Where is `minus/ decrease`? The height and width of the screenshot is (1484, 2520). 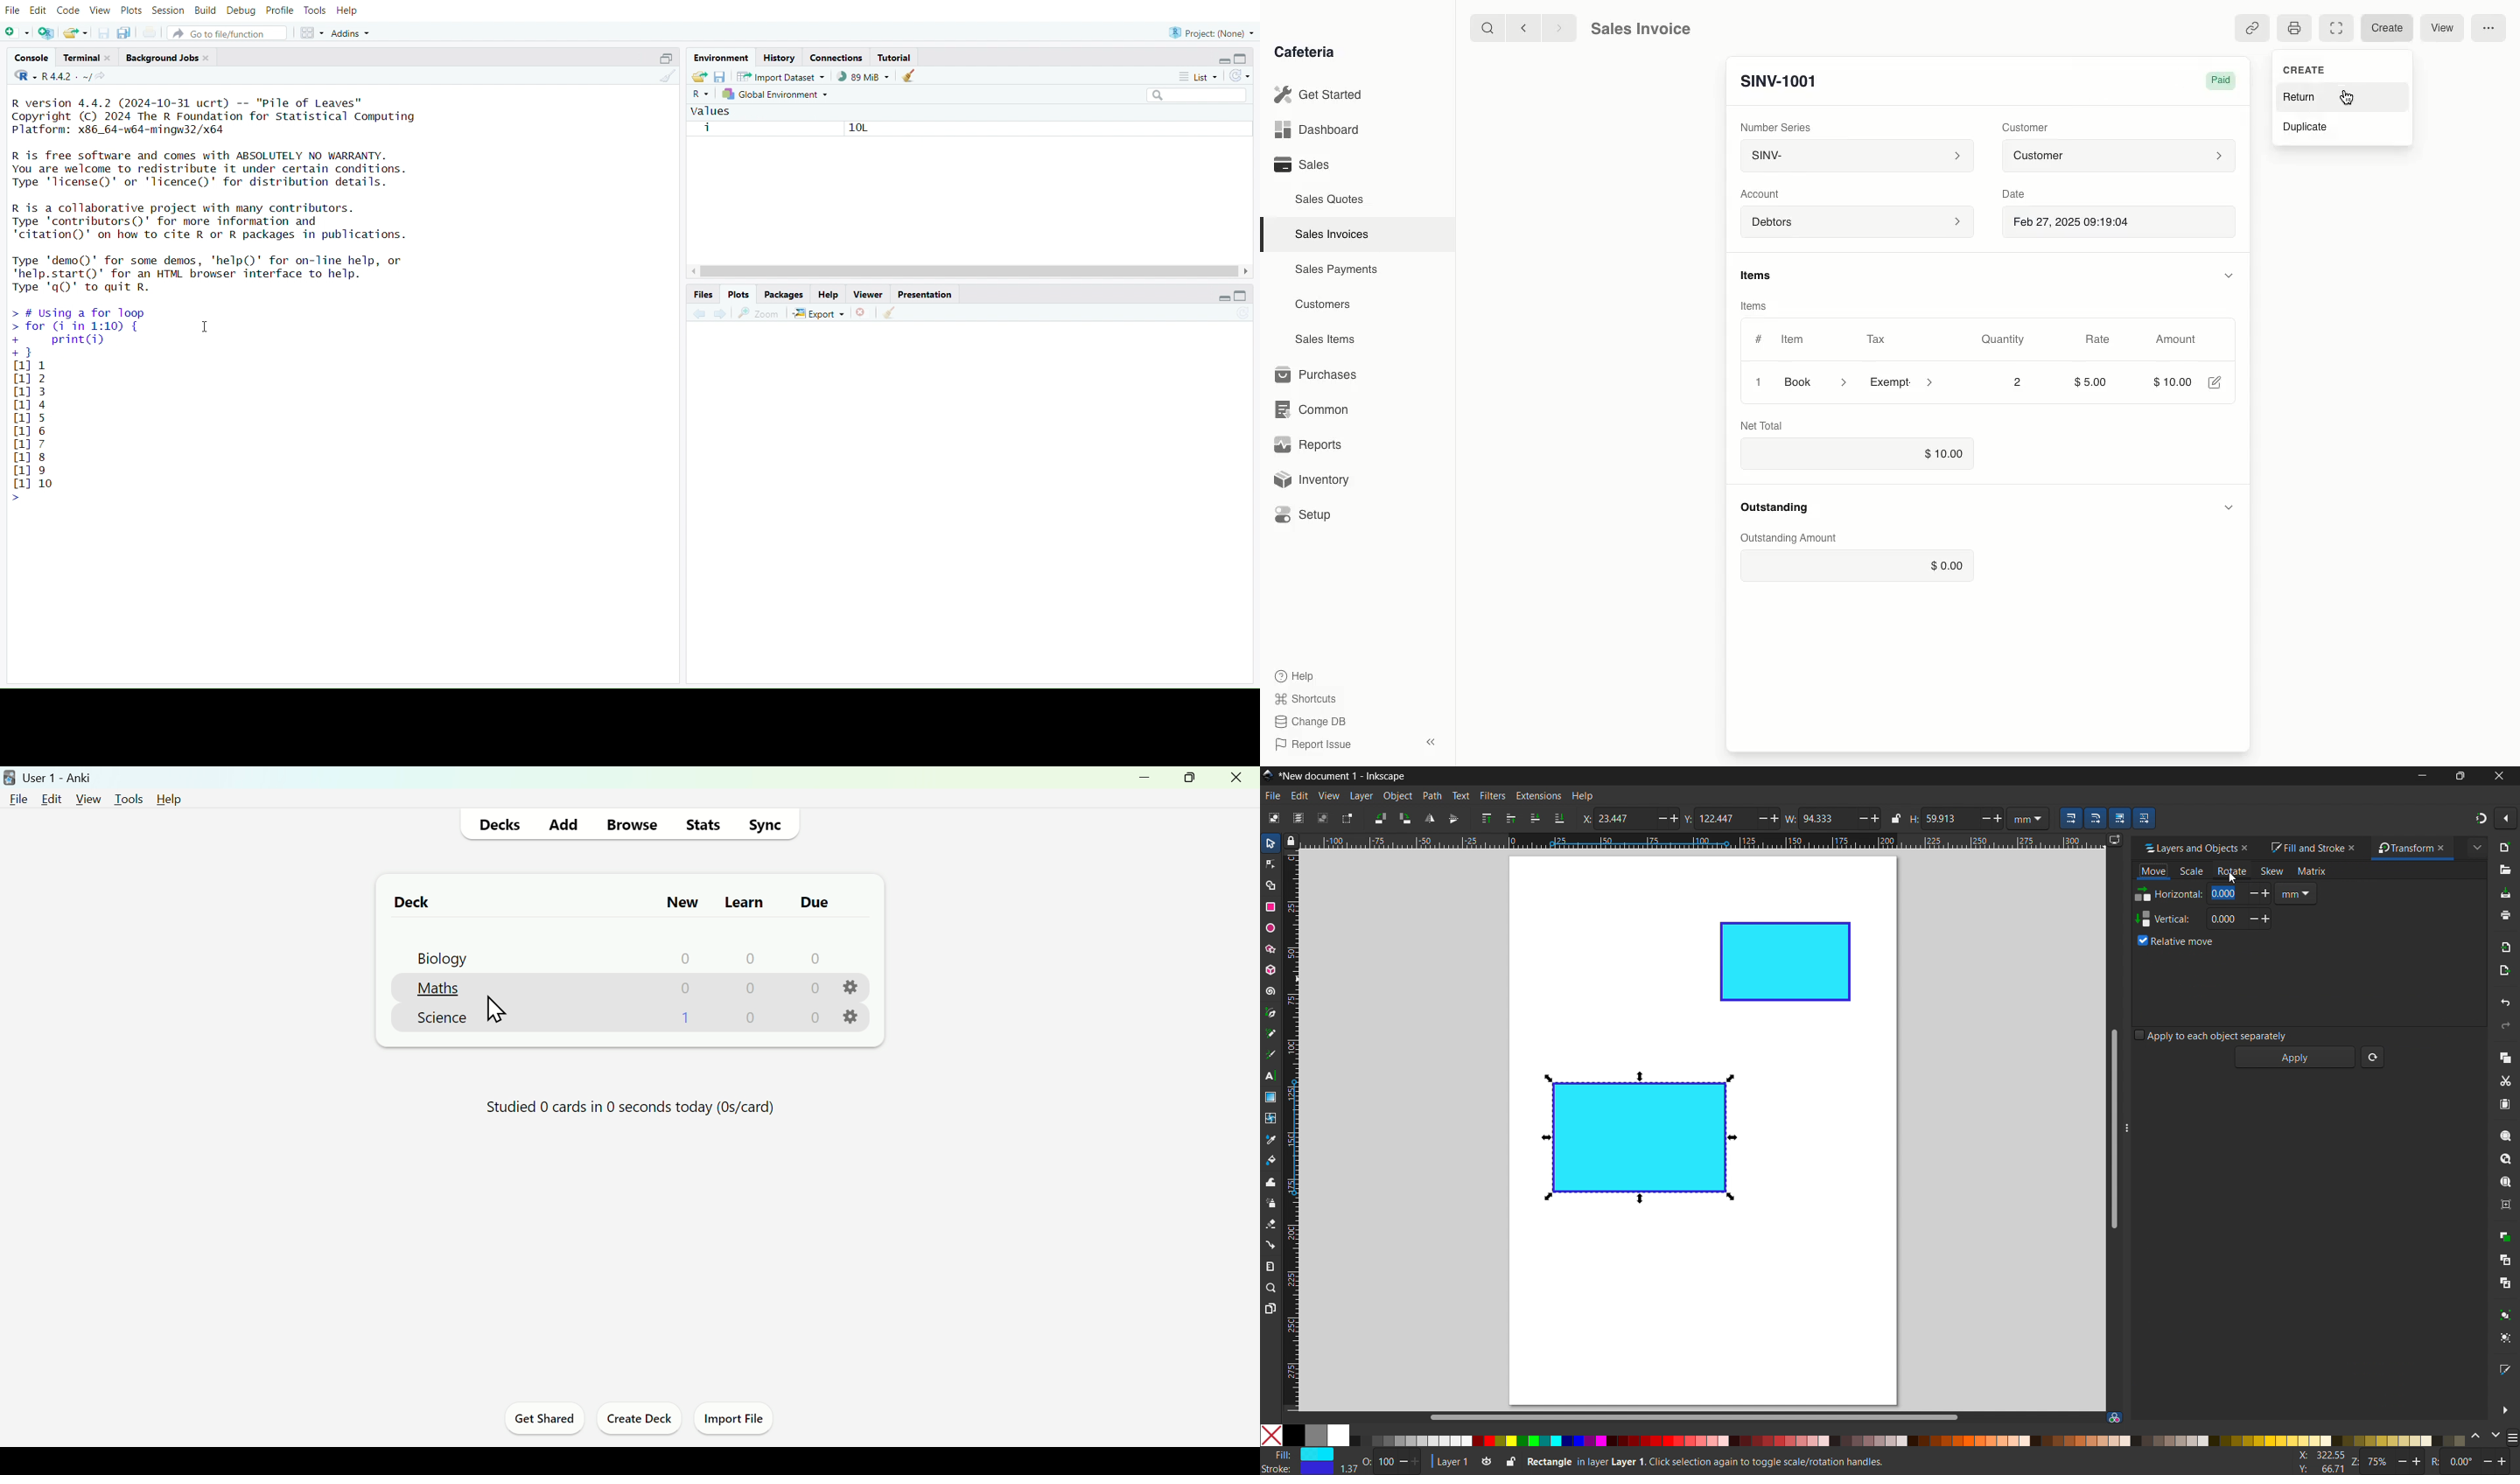 minus/ decrease is located at coordinates (1656, 818).